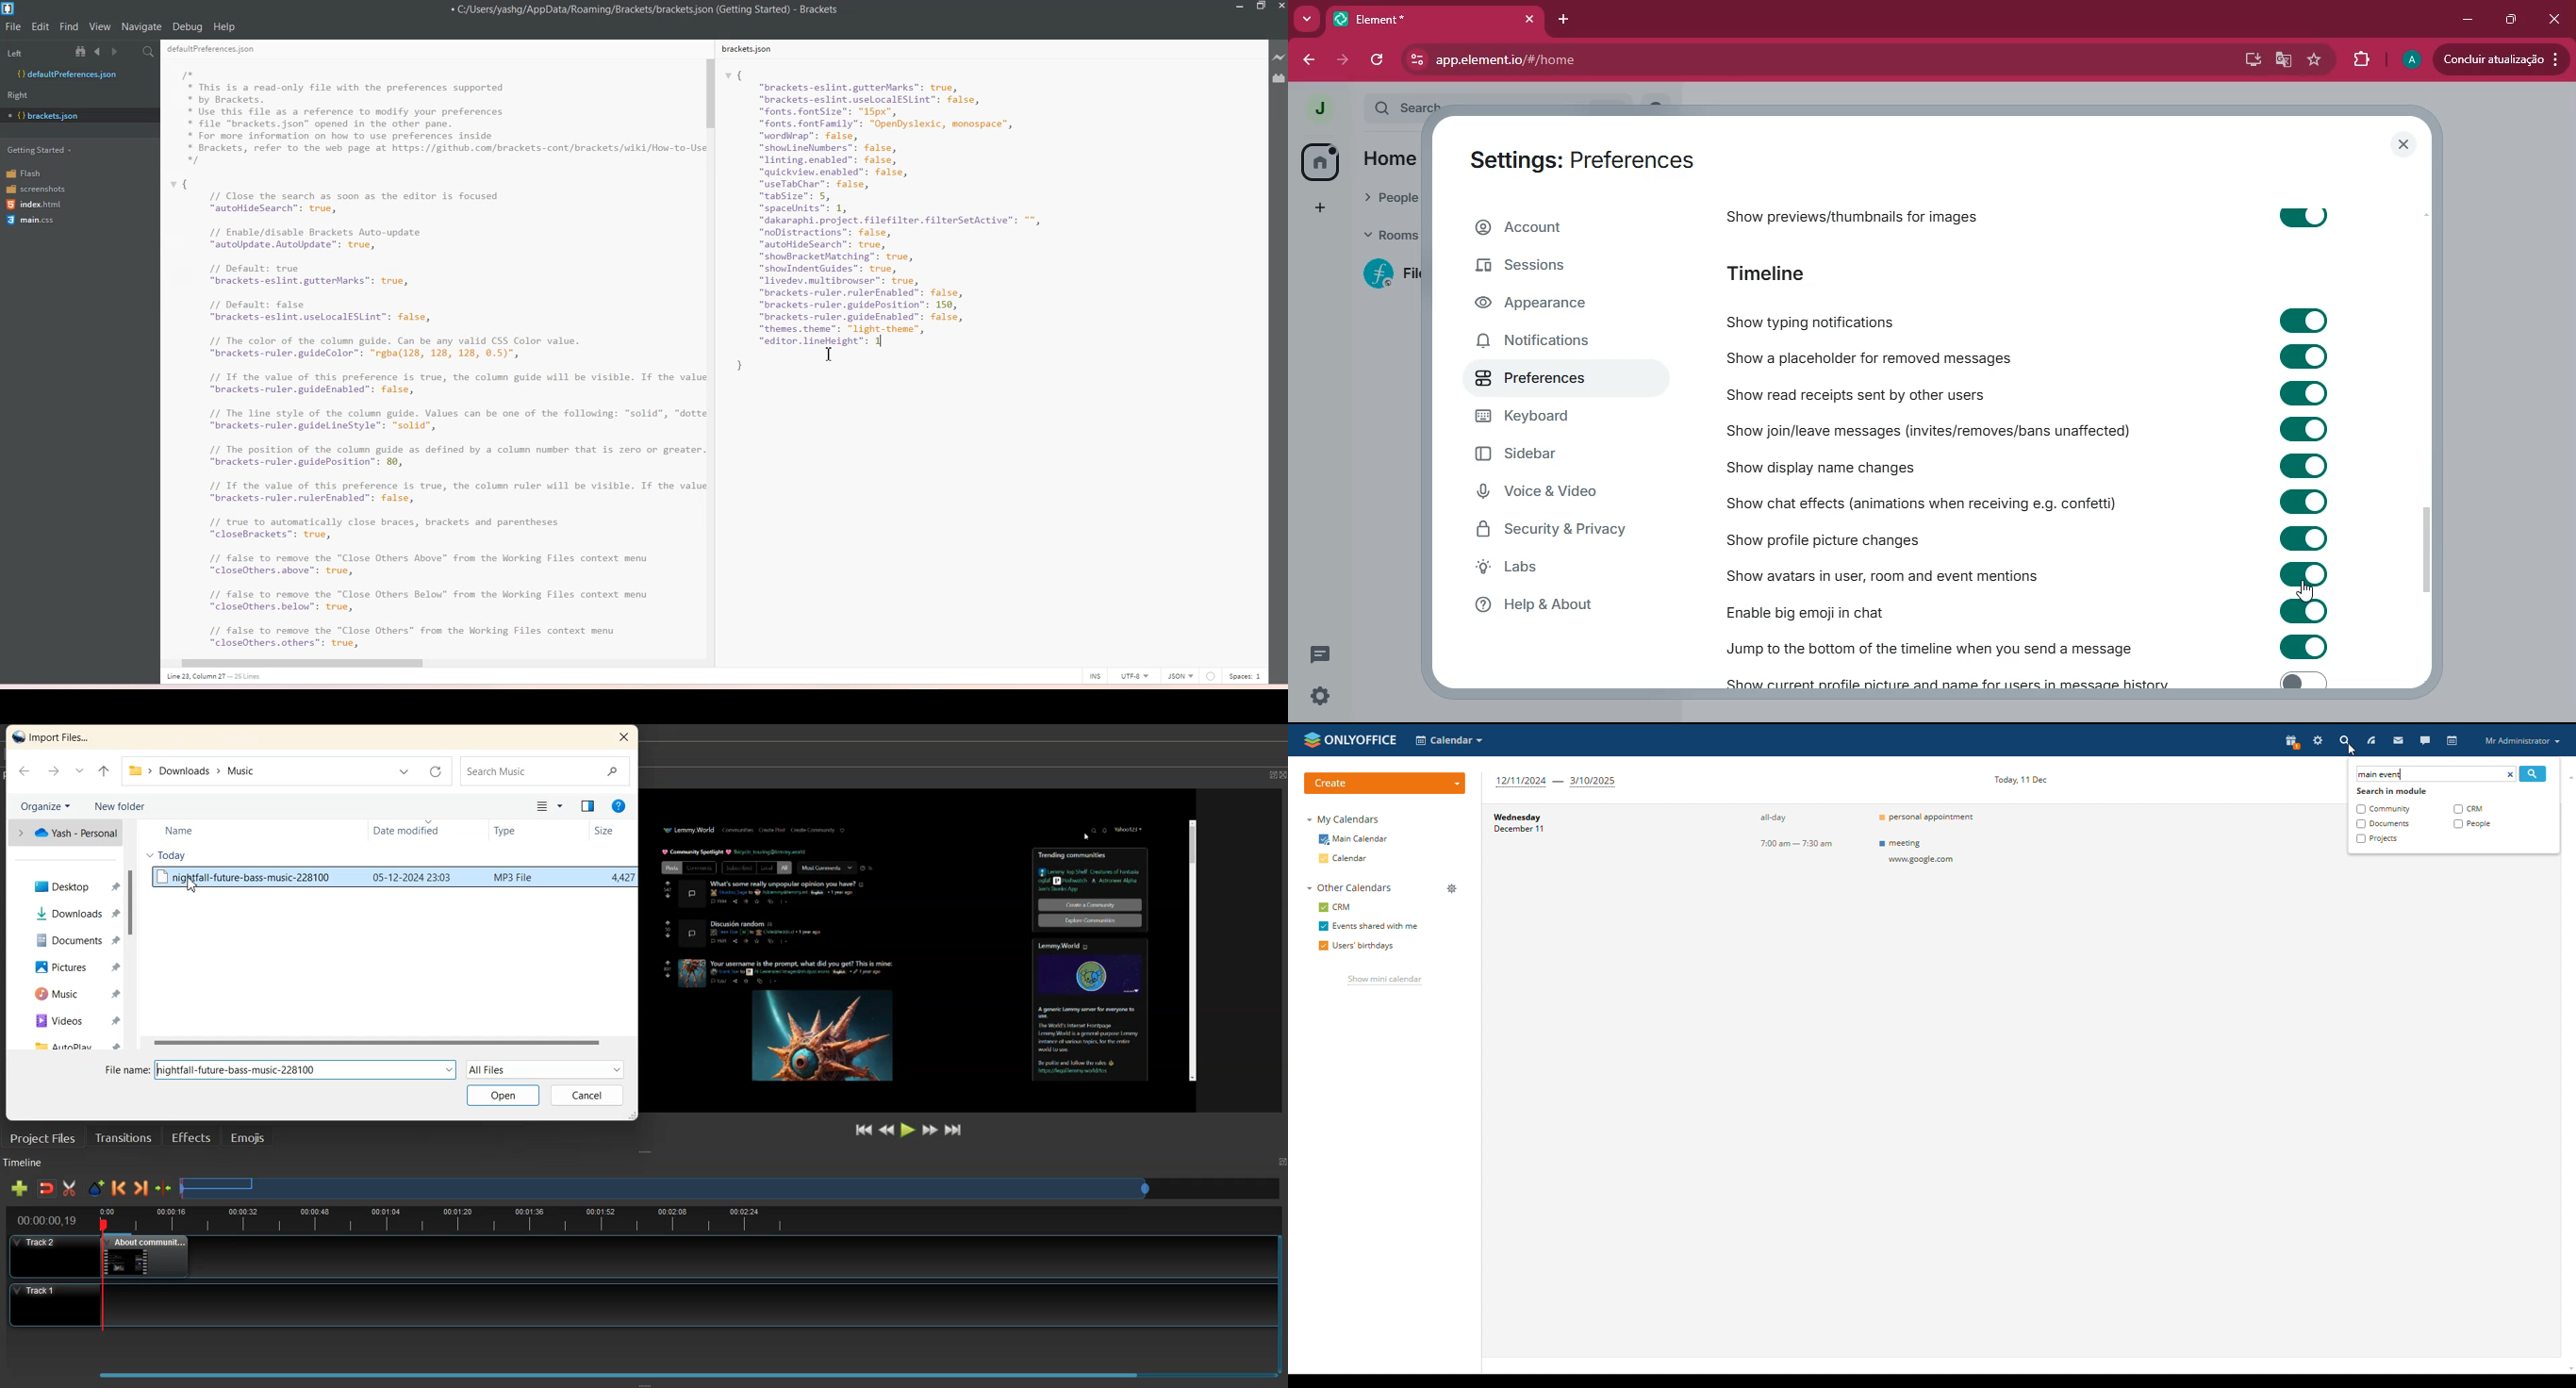  Describe the element at coordinates (36, 1258) in the screenshot. I see `Track 2` at that location.